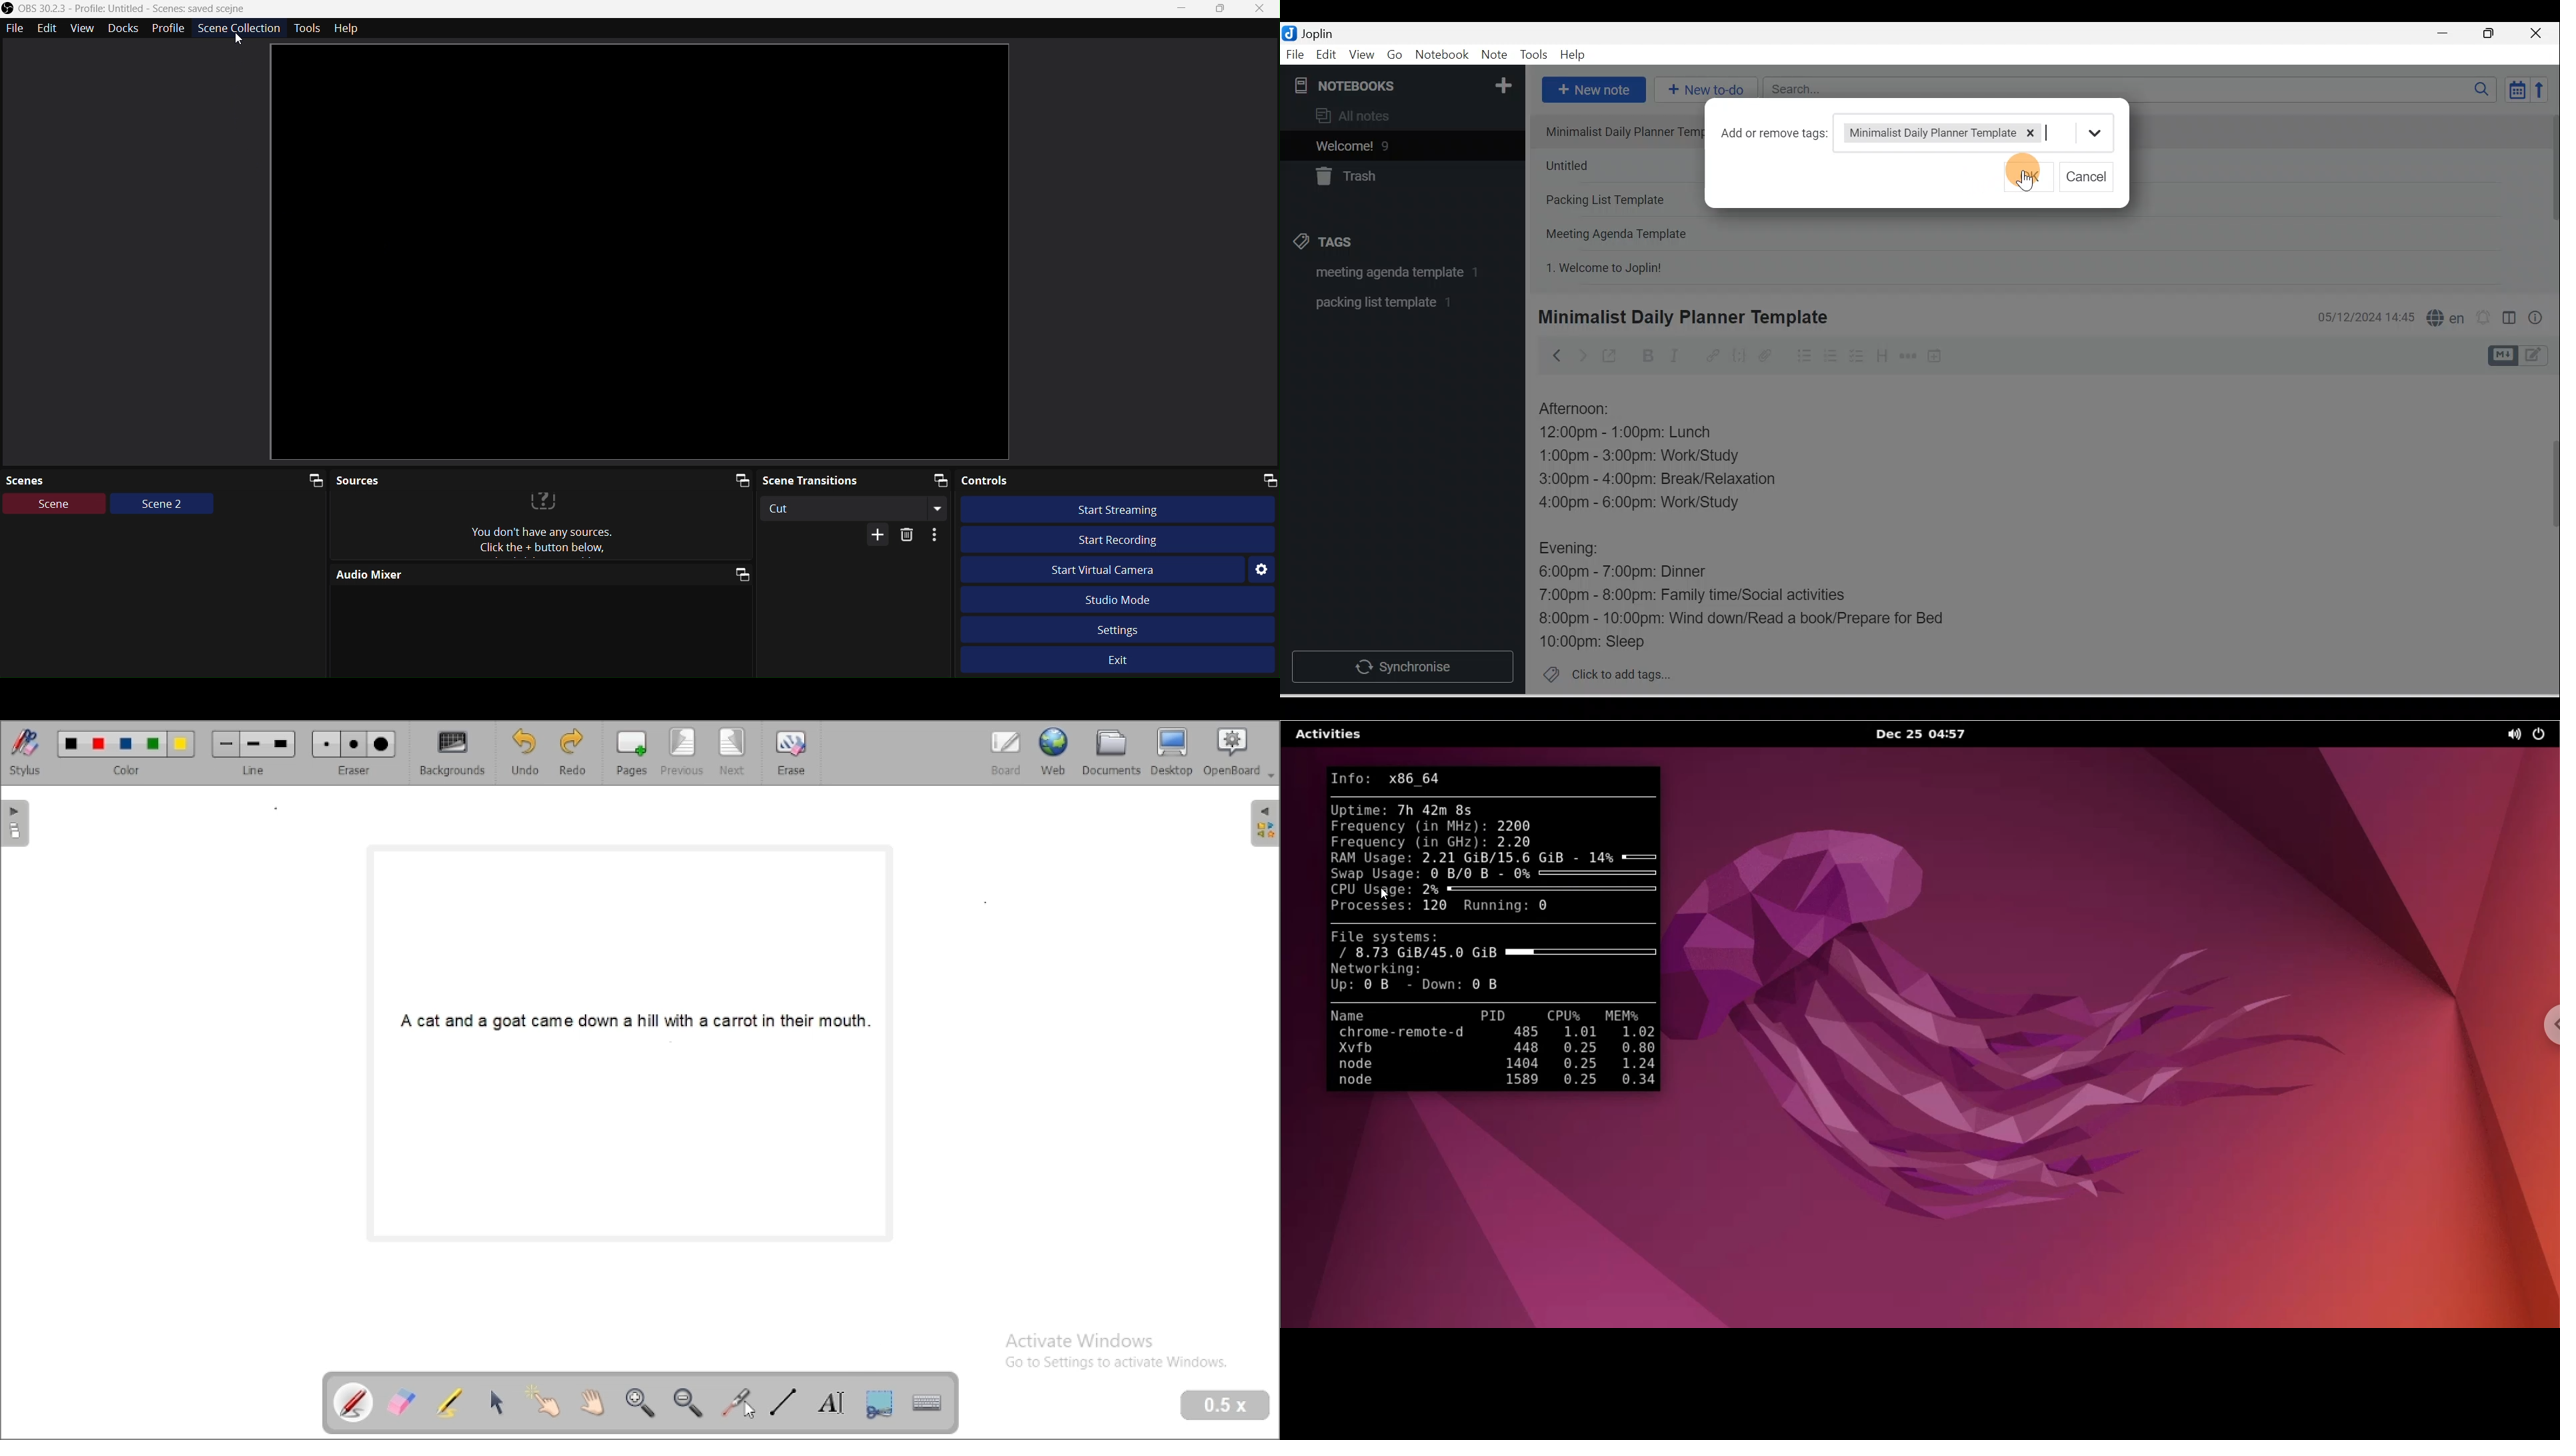  What do you see at coordinates (1641, 433) in the screenshot?
I see `12:00pm - 1:00pm: Lunch` at bounding box center [1641, 433].